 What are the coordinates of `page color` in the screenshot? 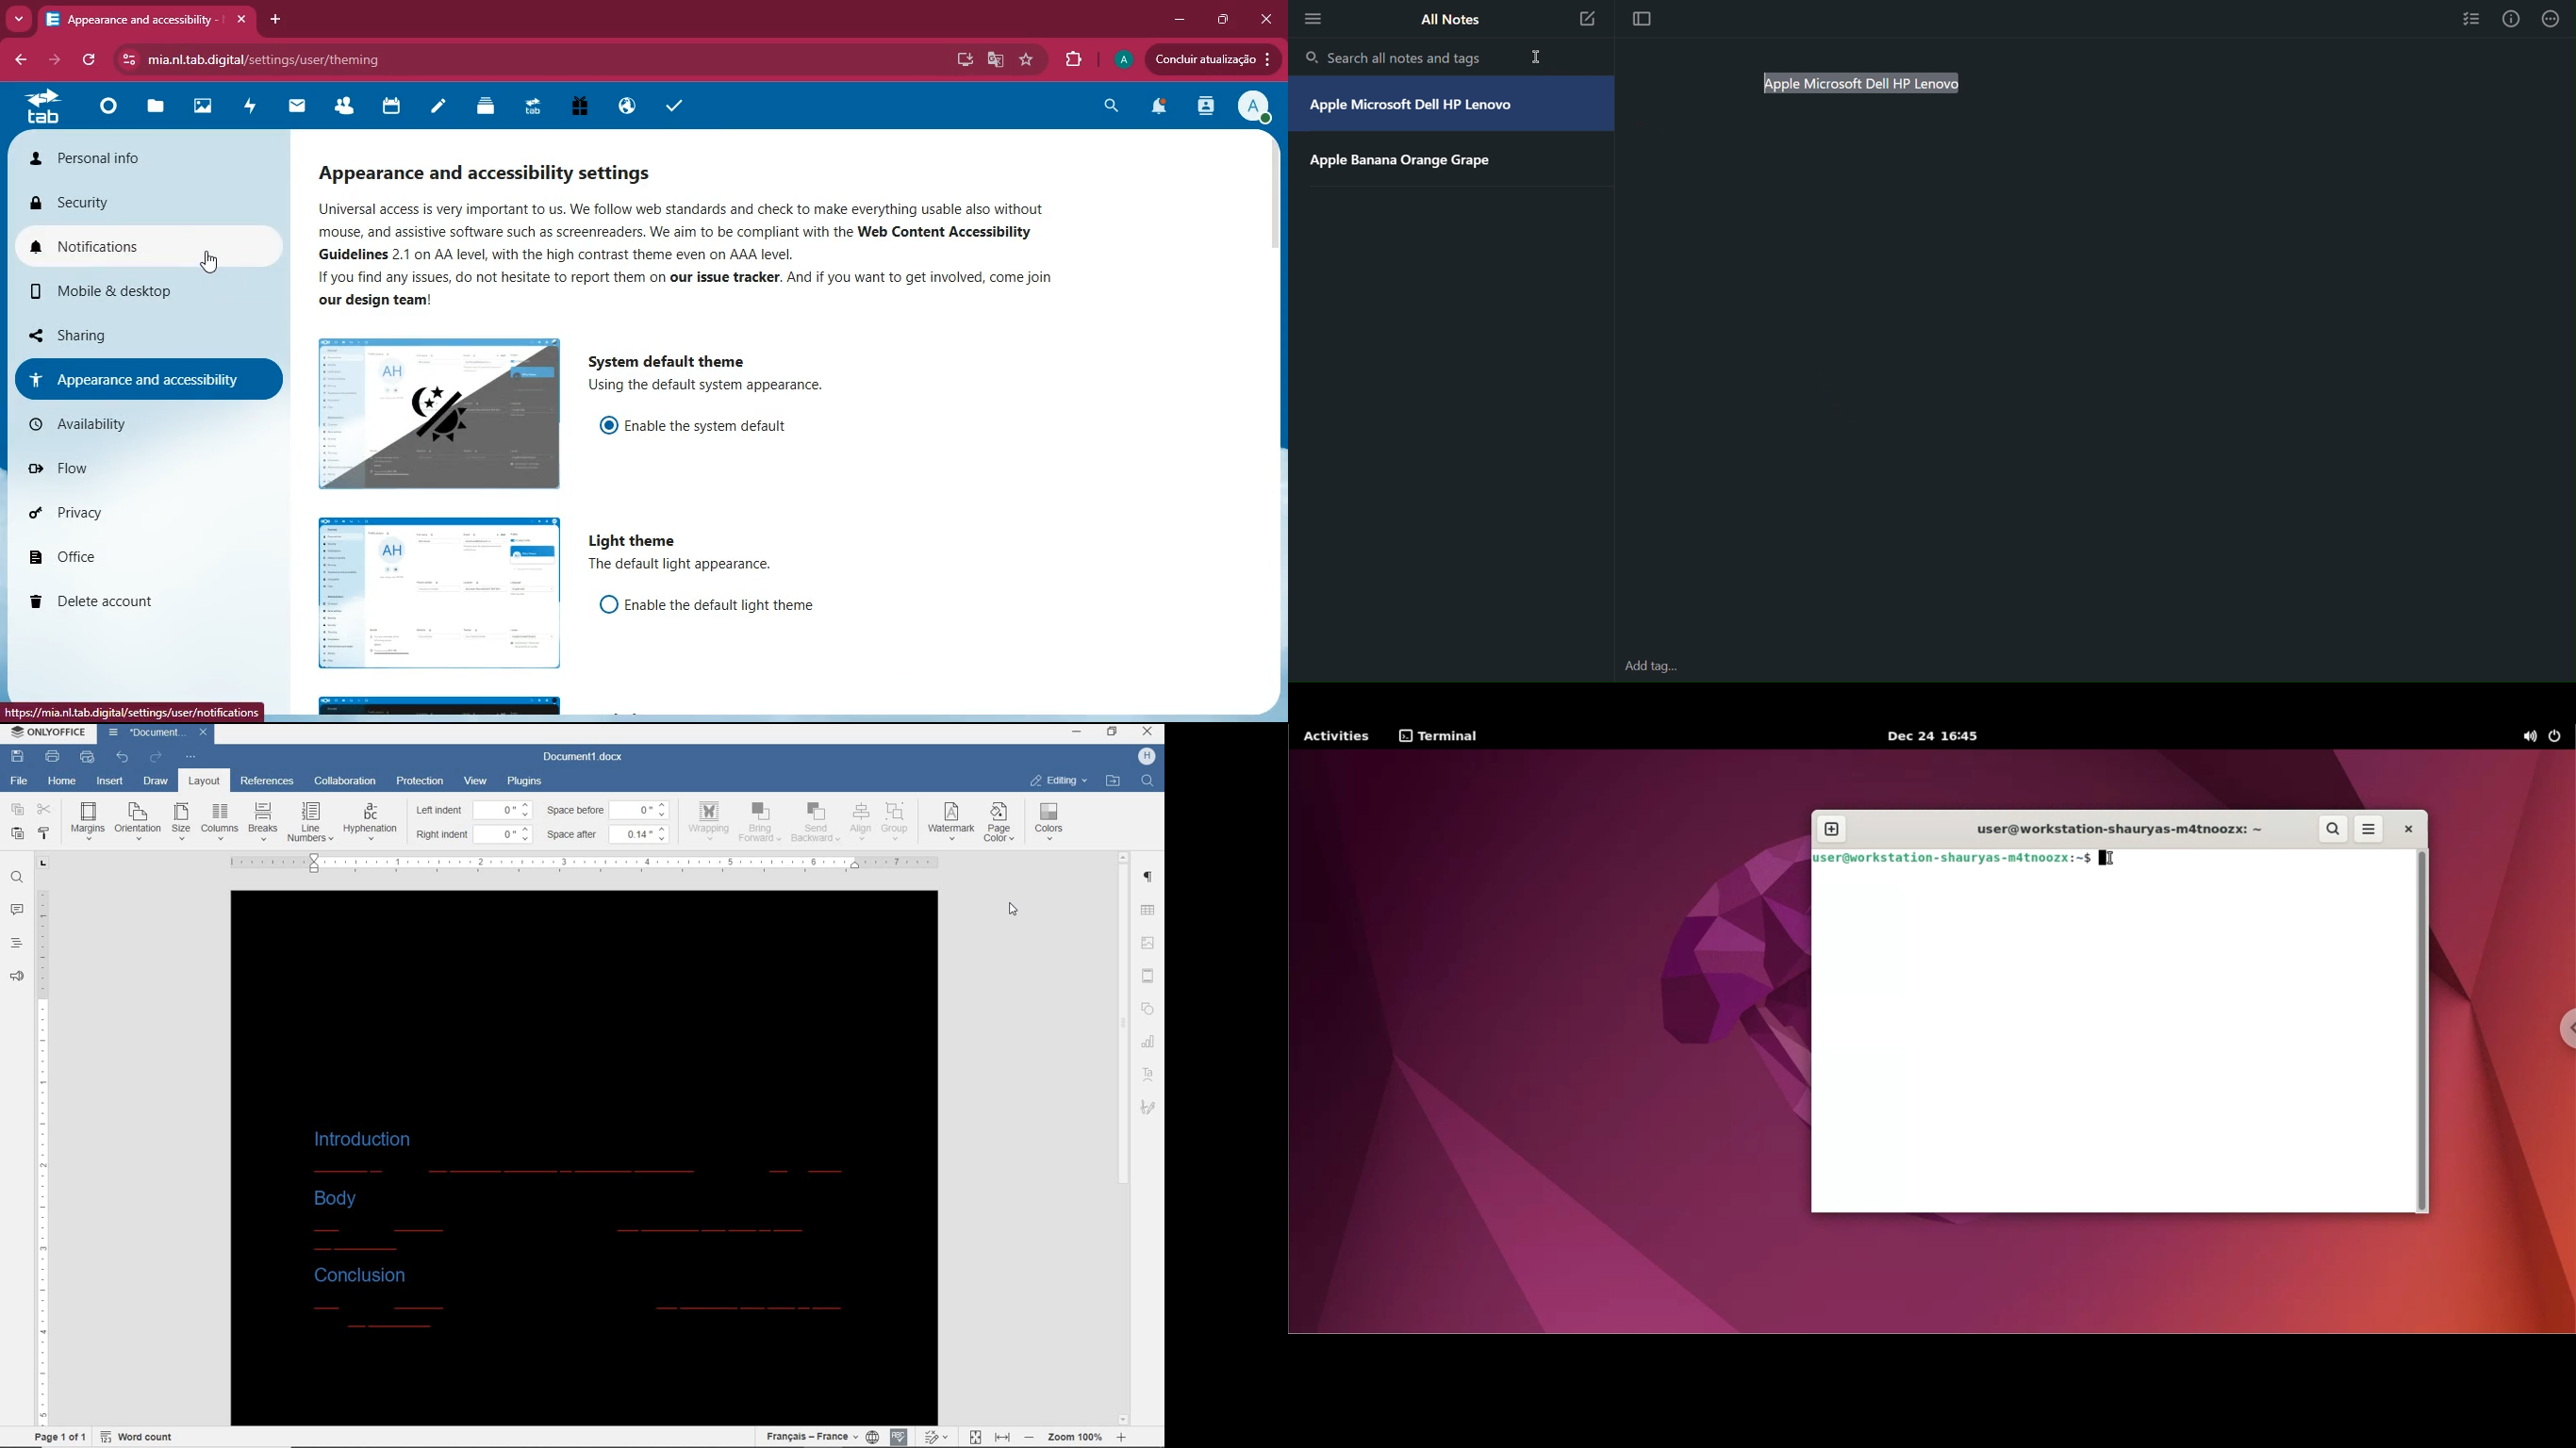 It's located at (1002, 823).